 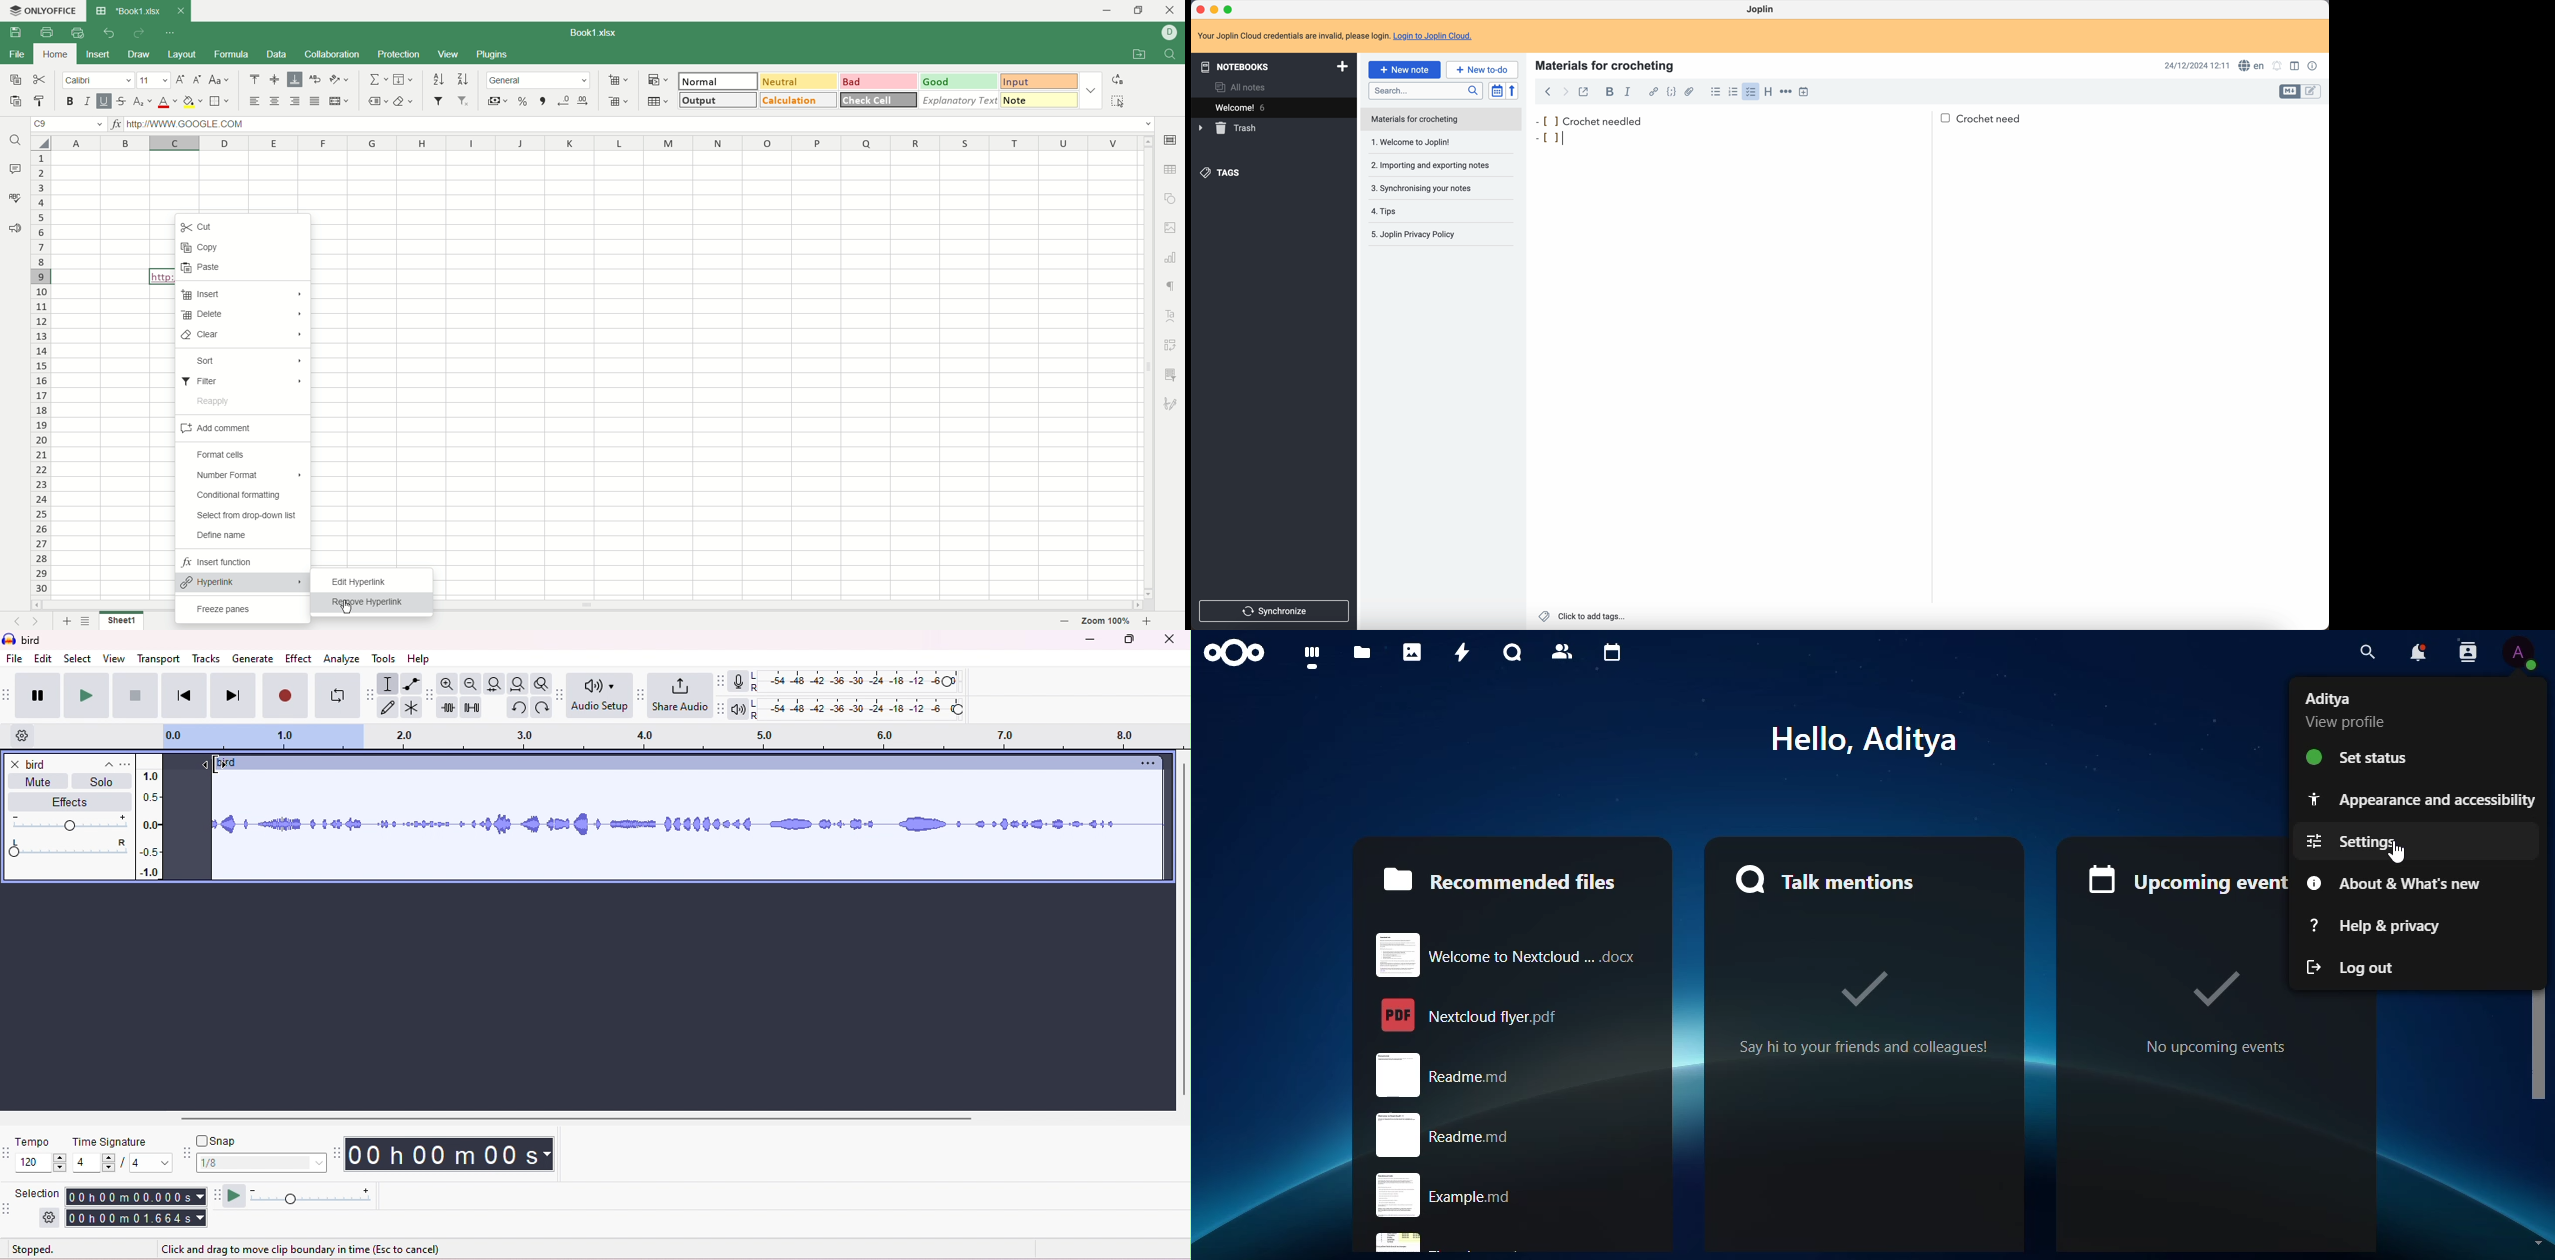 What do you see at coordinates (1273, 65) in the screenshot?
I see `notebooks` at bounding box center [1273, 65].